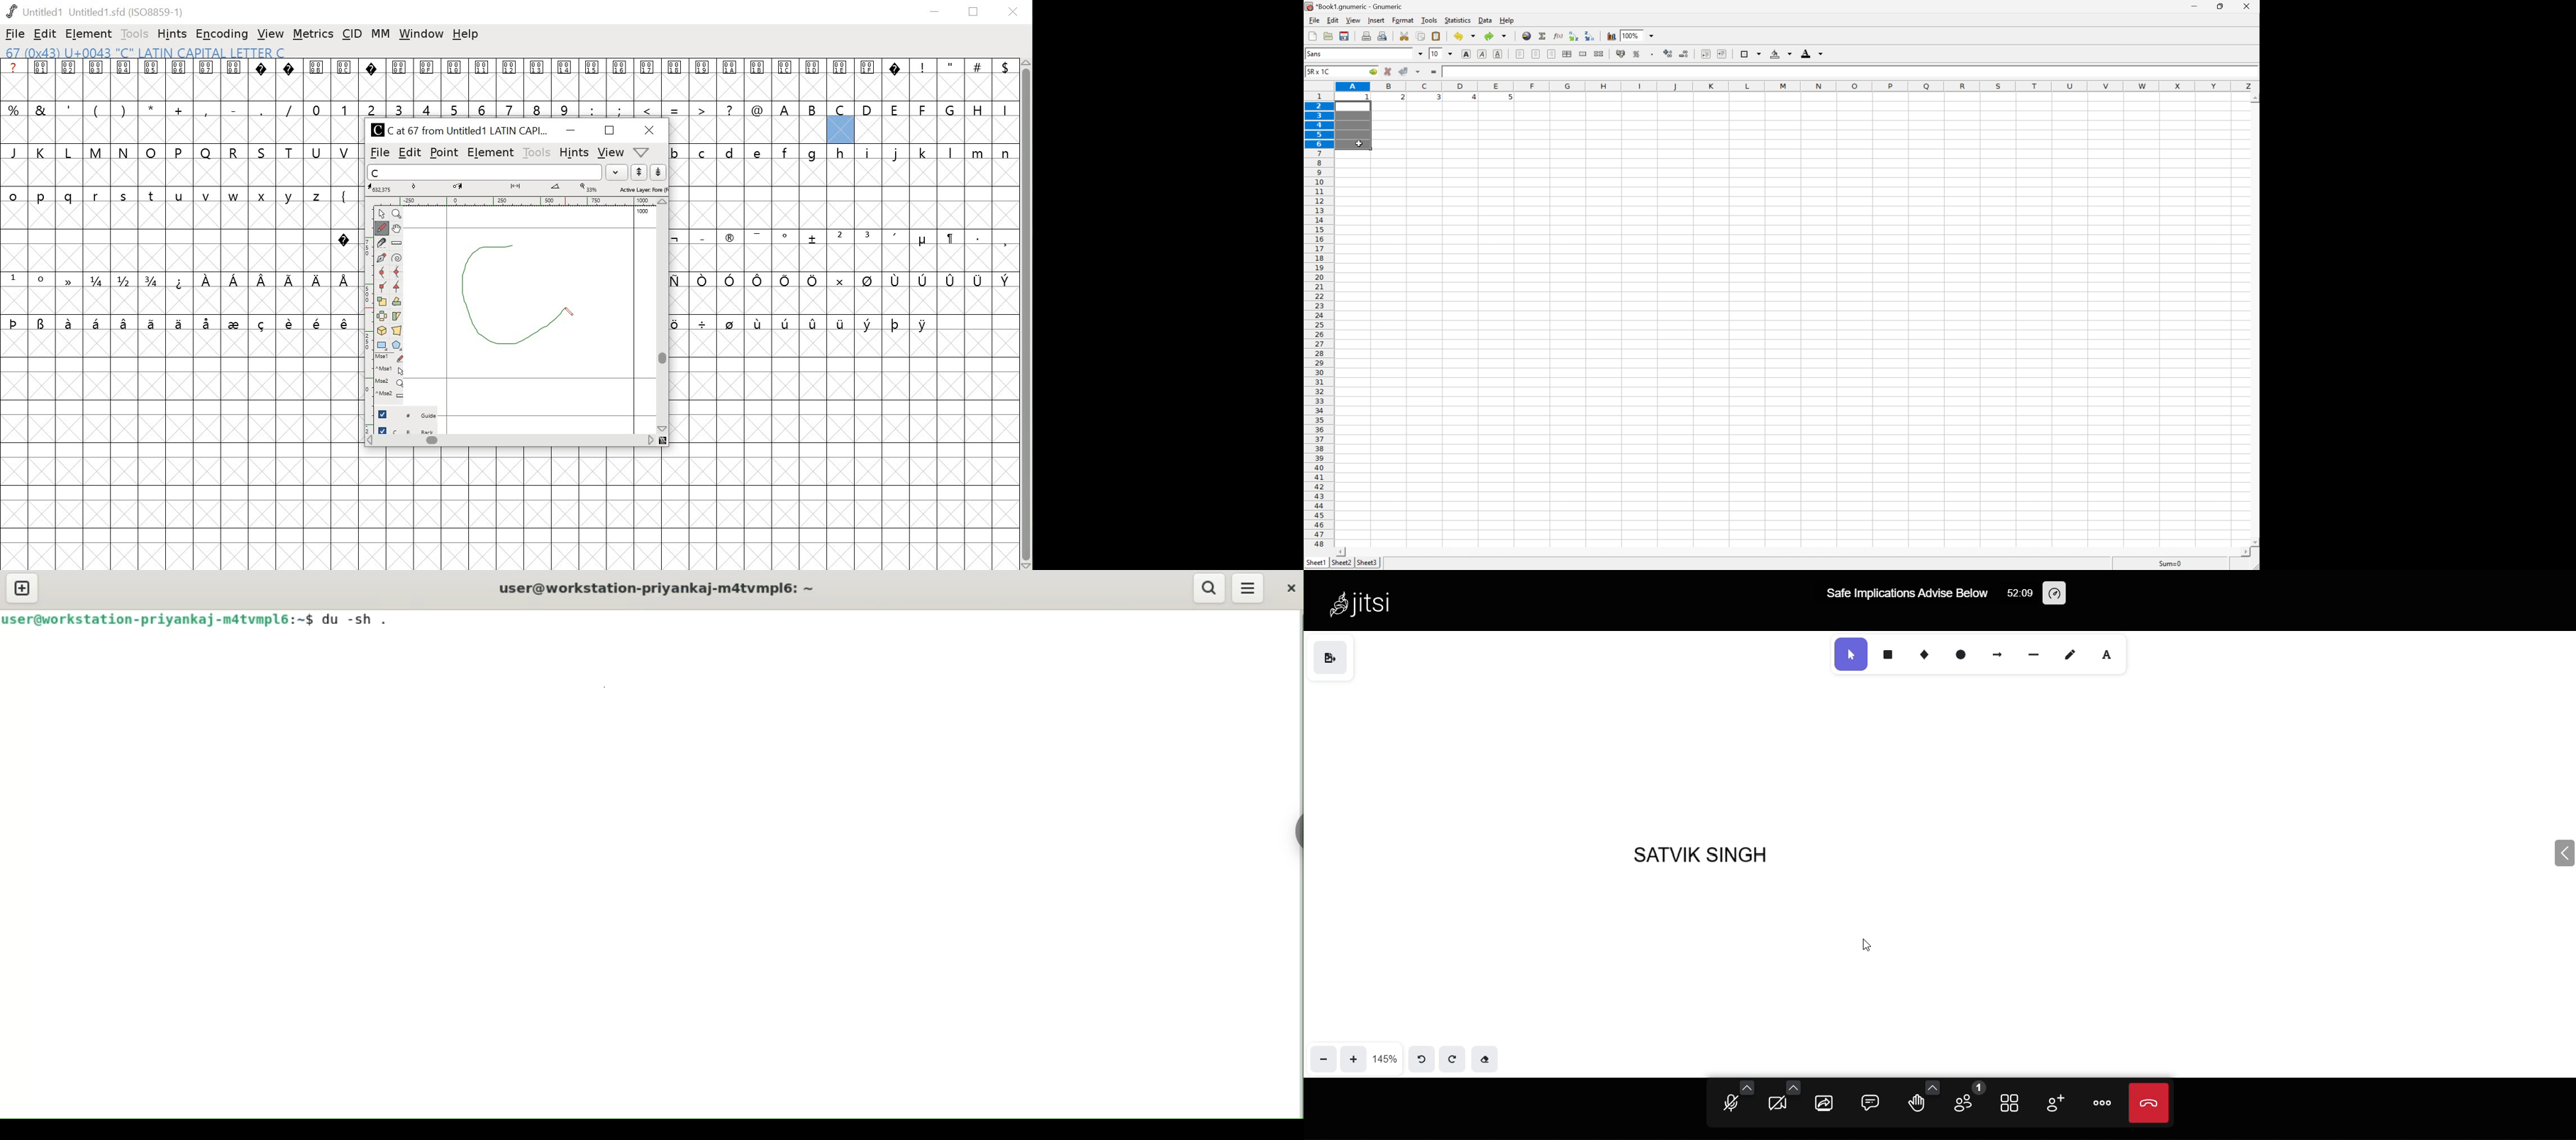 Image resolution: width=2576 pixels, height=1148 pixels. Describe the element at coordinates (1435, 54) in the screenshot. I see `10` at that location.